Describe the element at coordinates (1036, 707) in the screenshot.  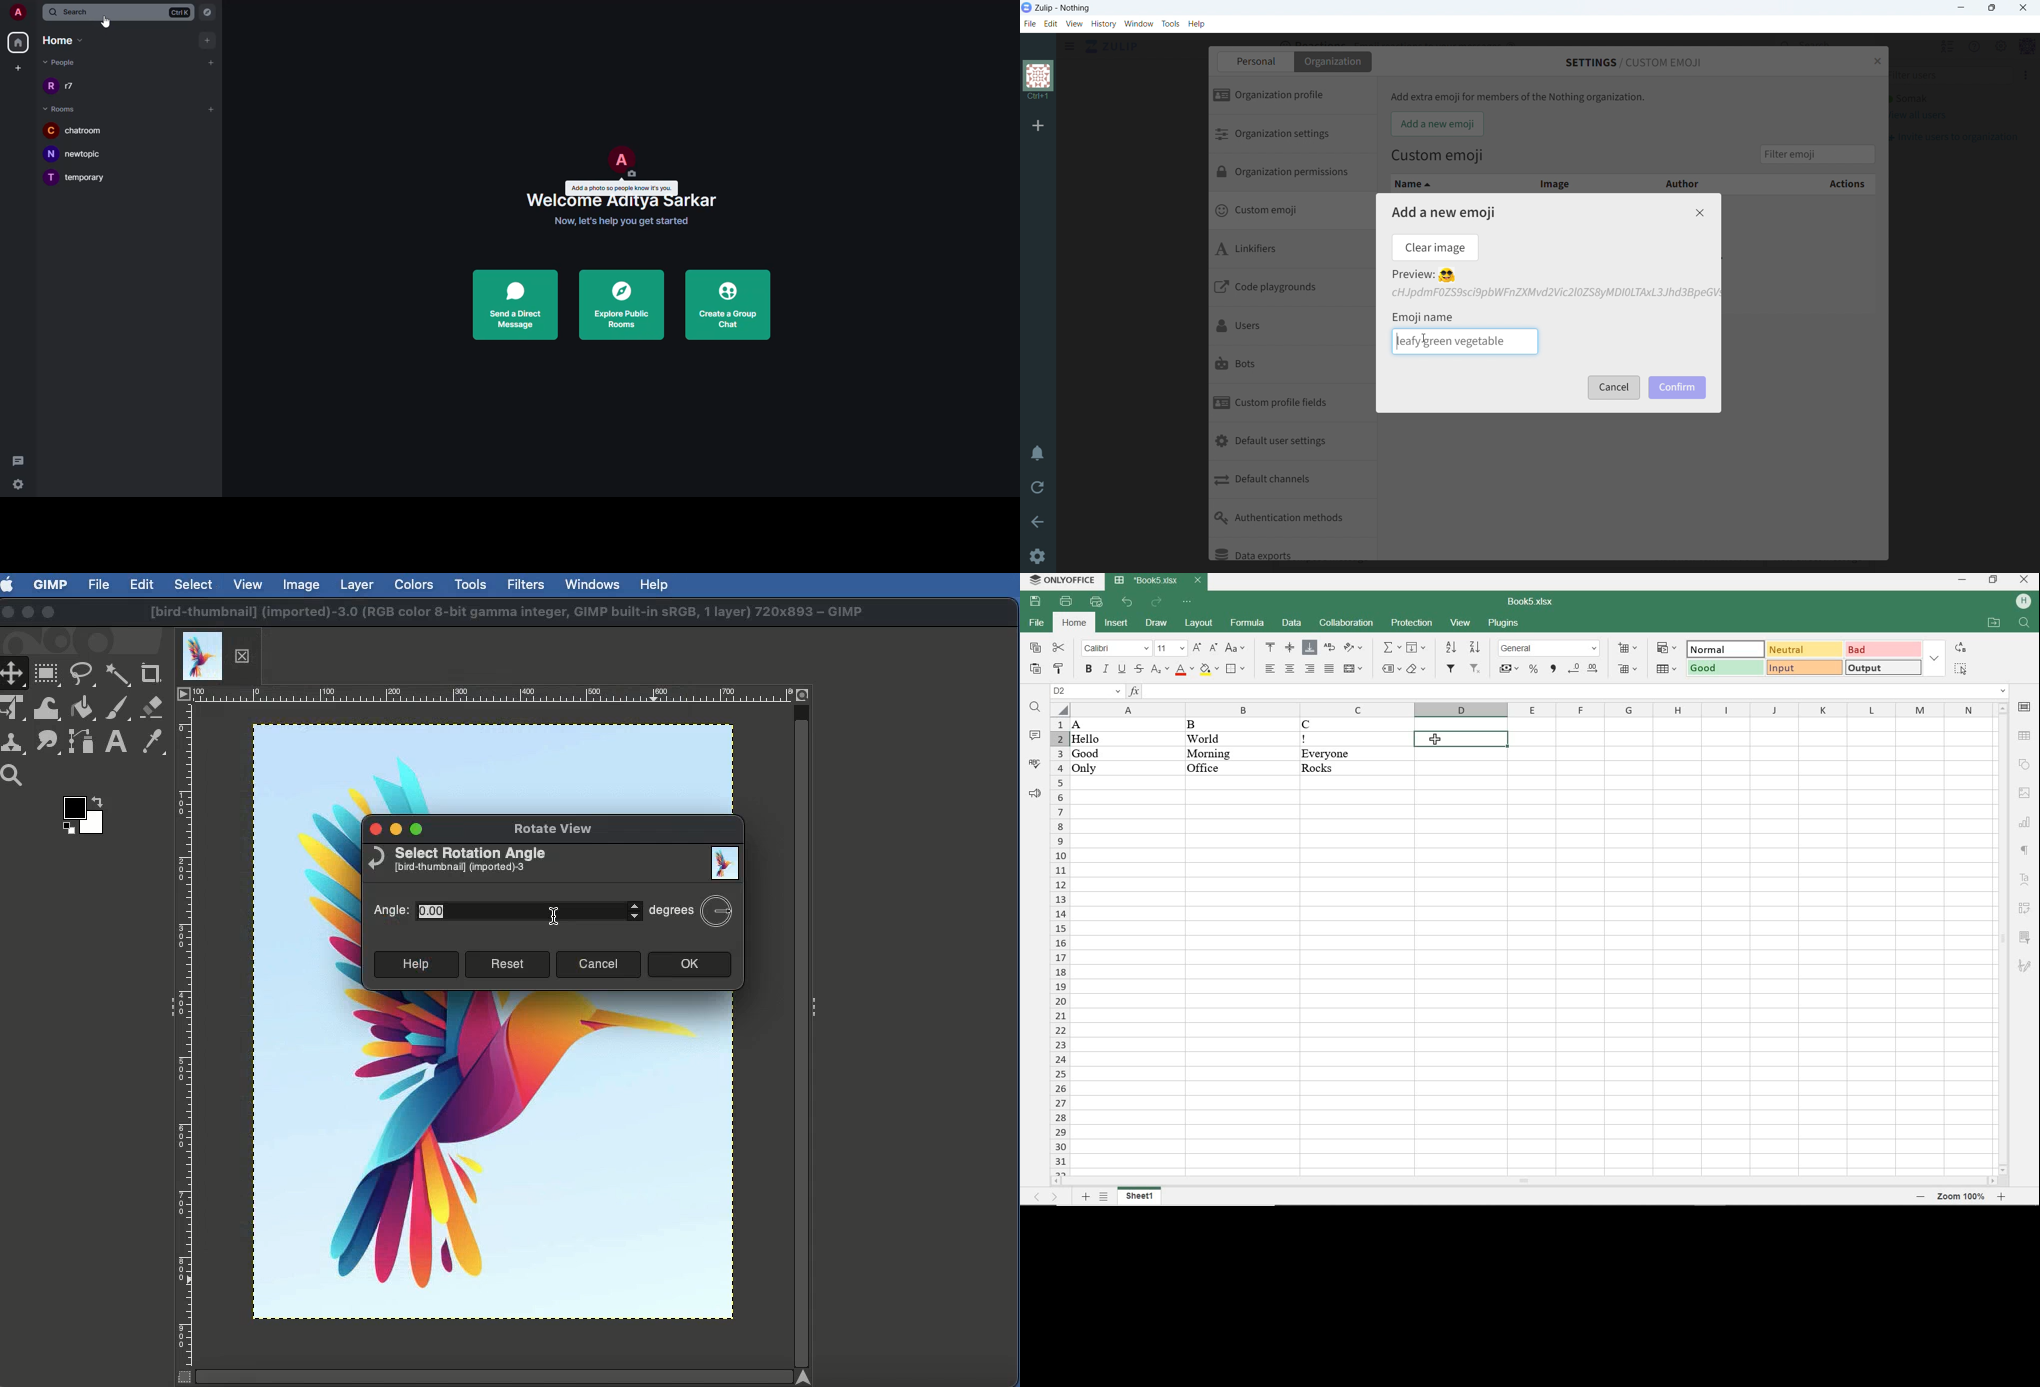
I see `FIND` at that location.